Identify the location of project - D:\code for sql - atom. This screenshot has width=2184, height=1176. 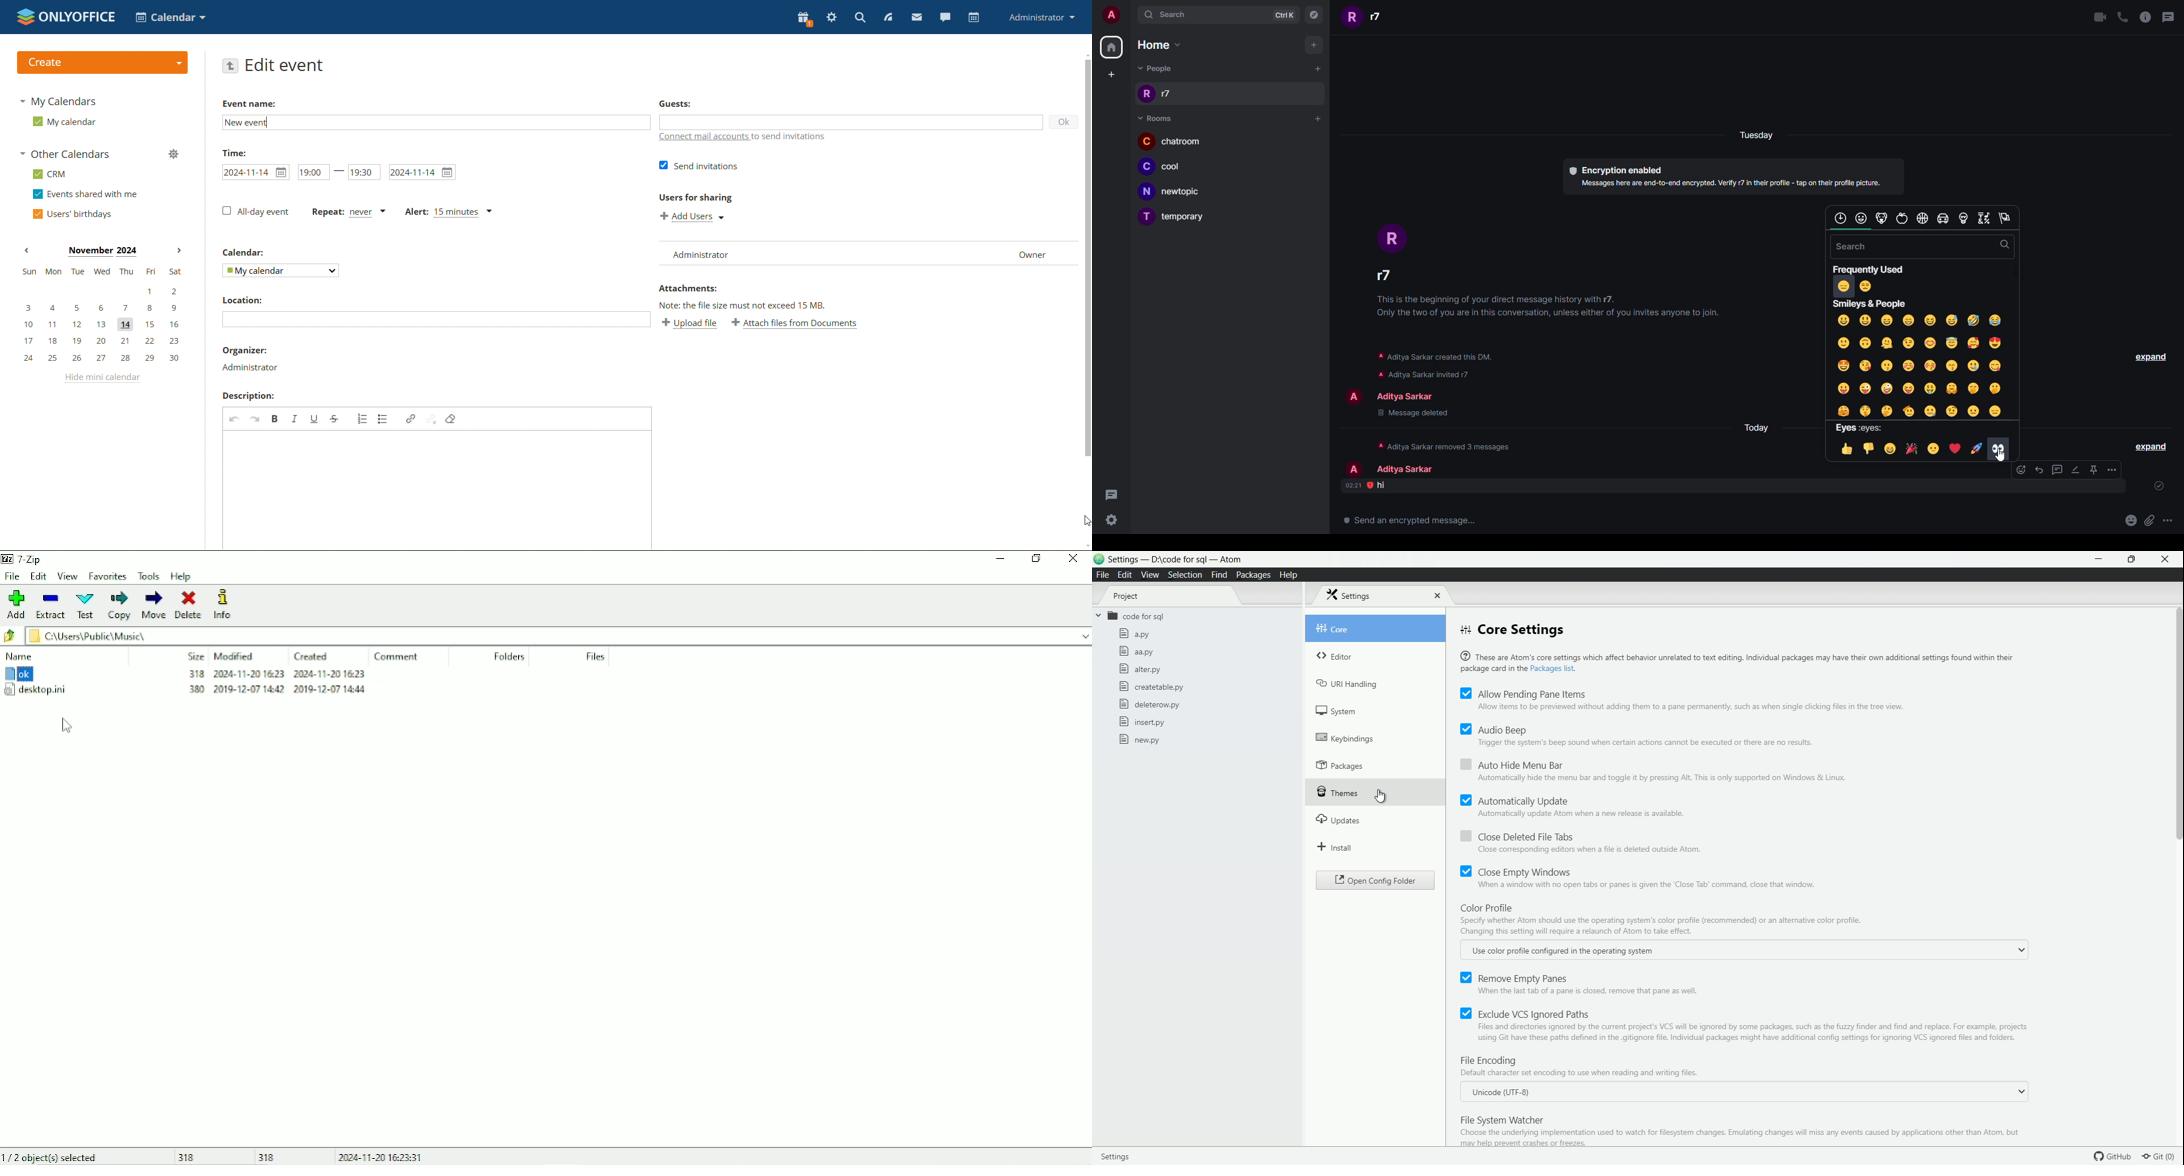
(1174, 560).